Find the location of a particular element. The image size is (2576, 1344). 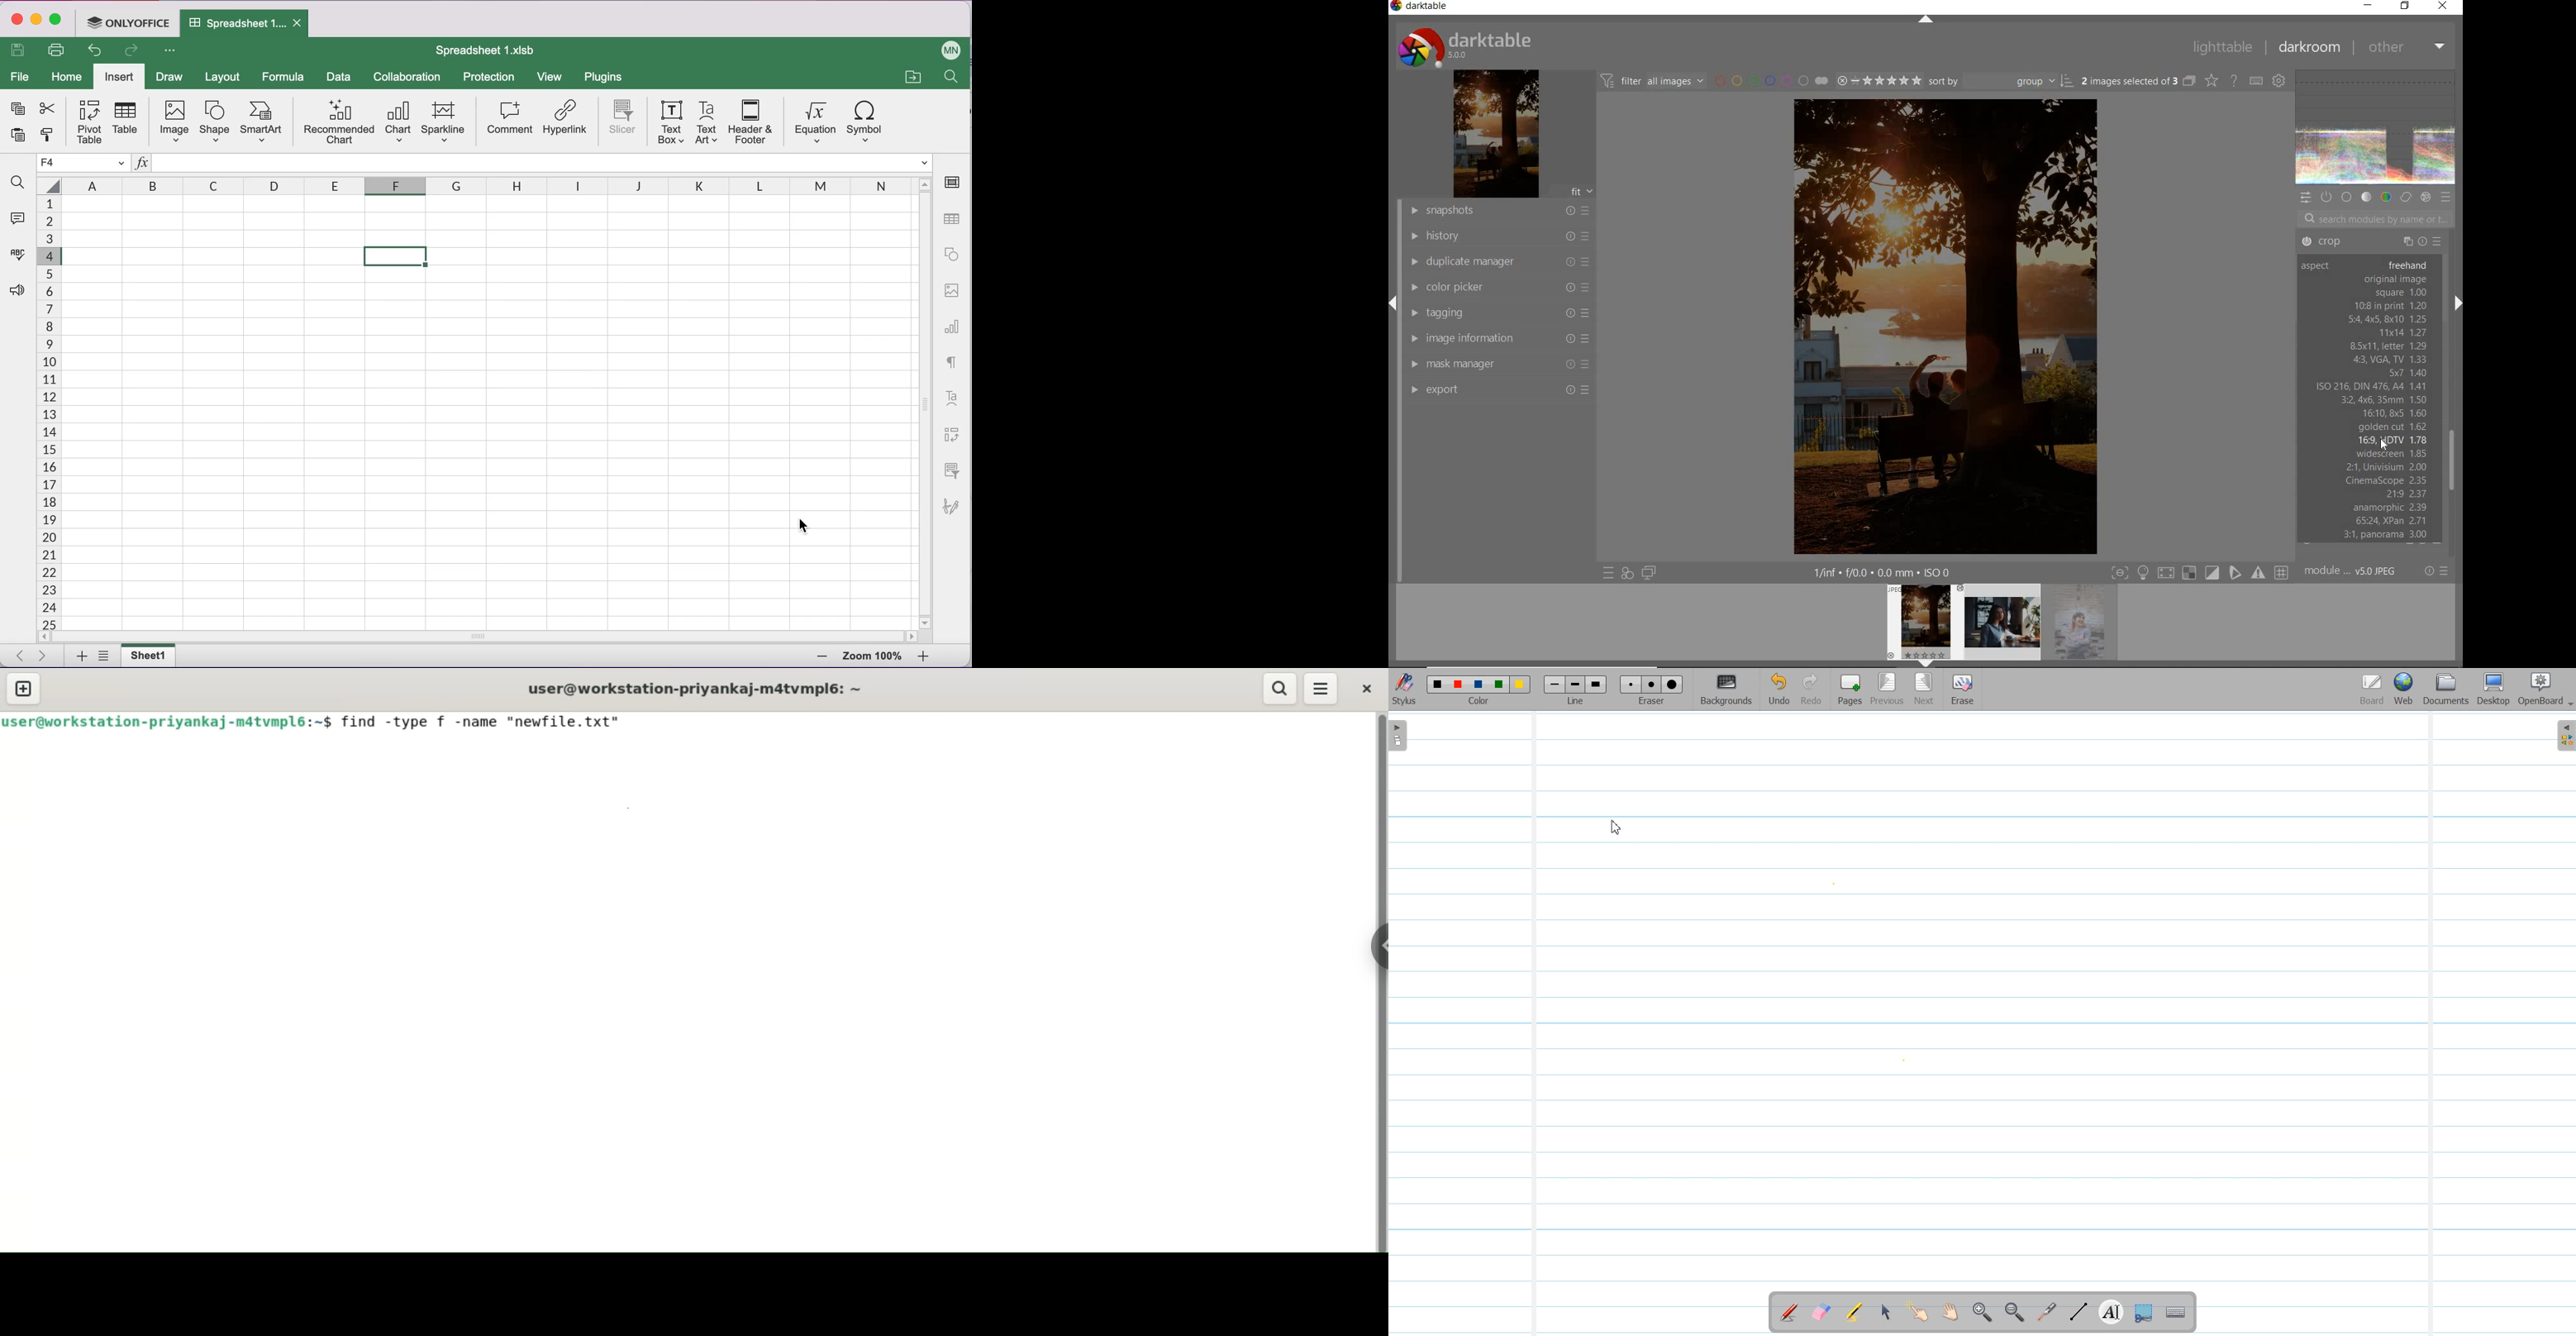

define keyboard shortcut is located at coordinates (2256, 80).